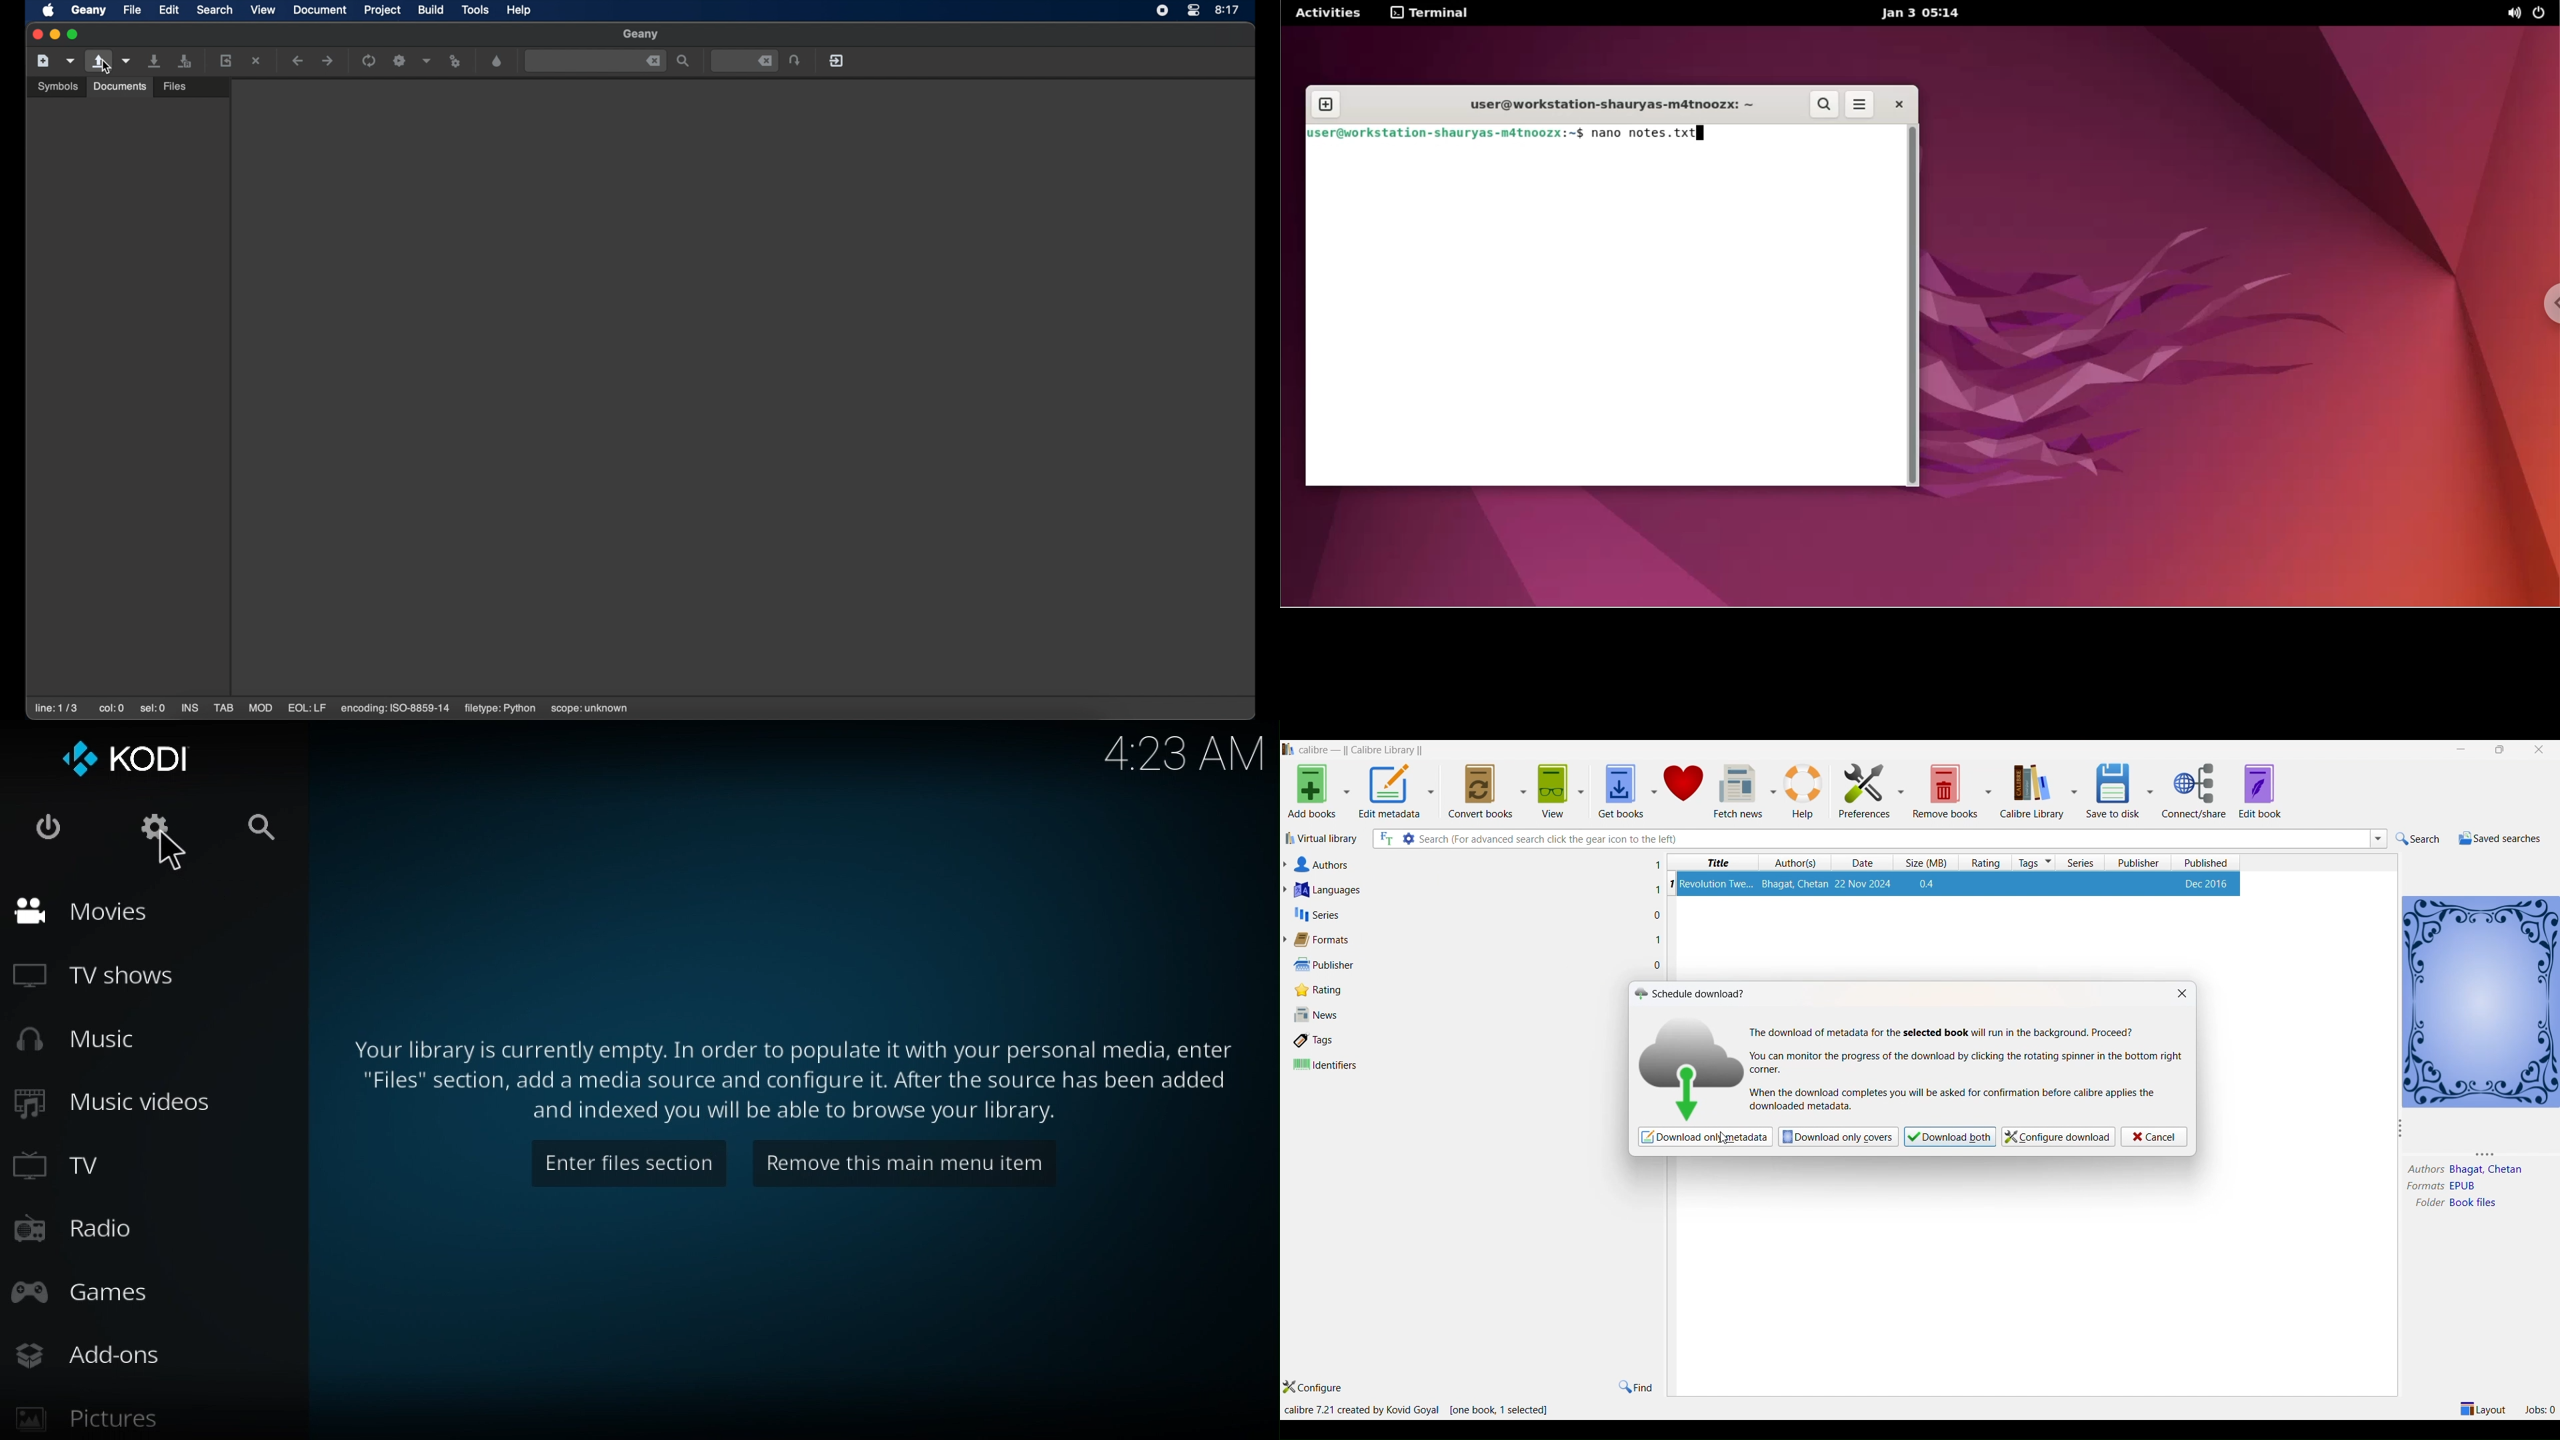 The height and width of the screenshot is (1456, 2576). I want to click on size, so click(1925, 863).